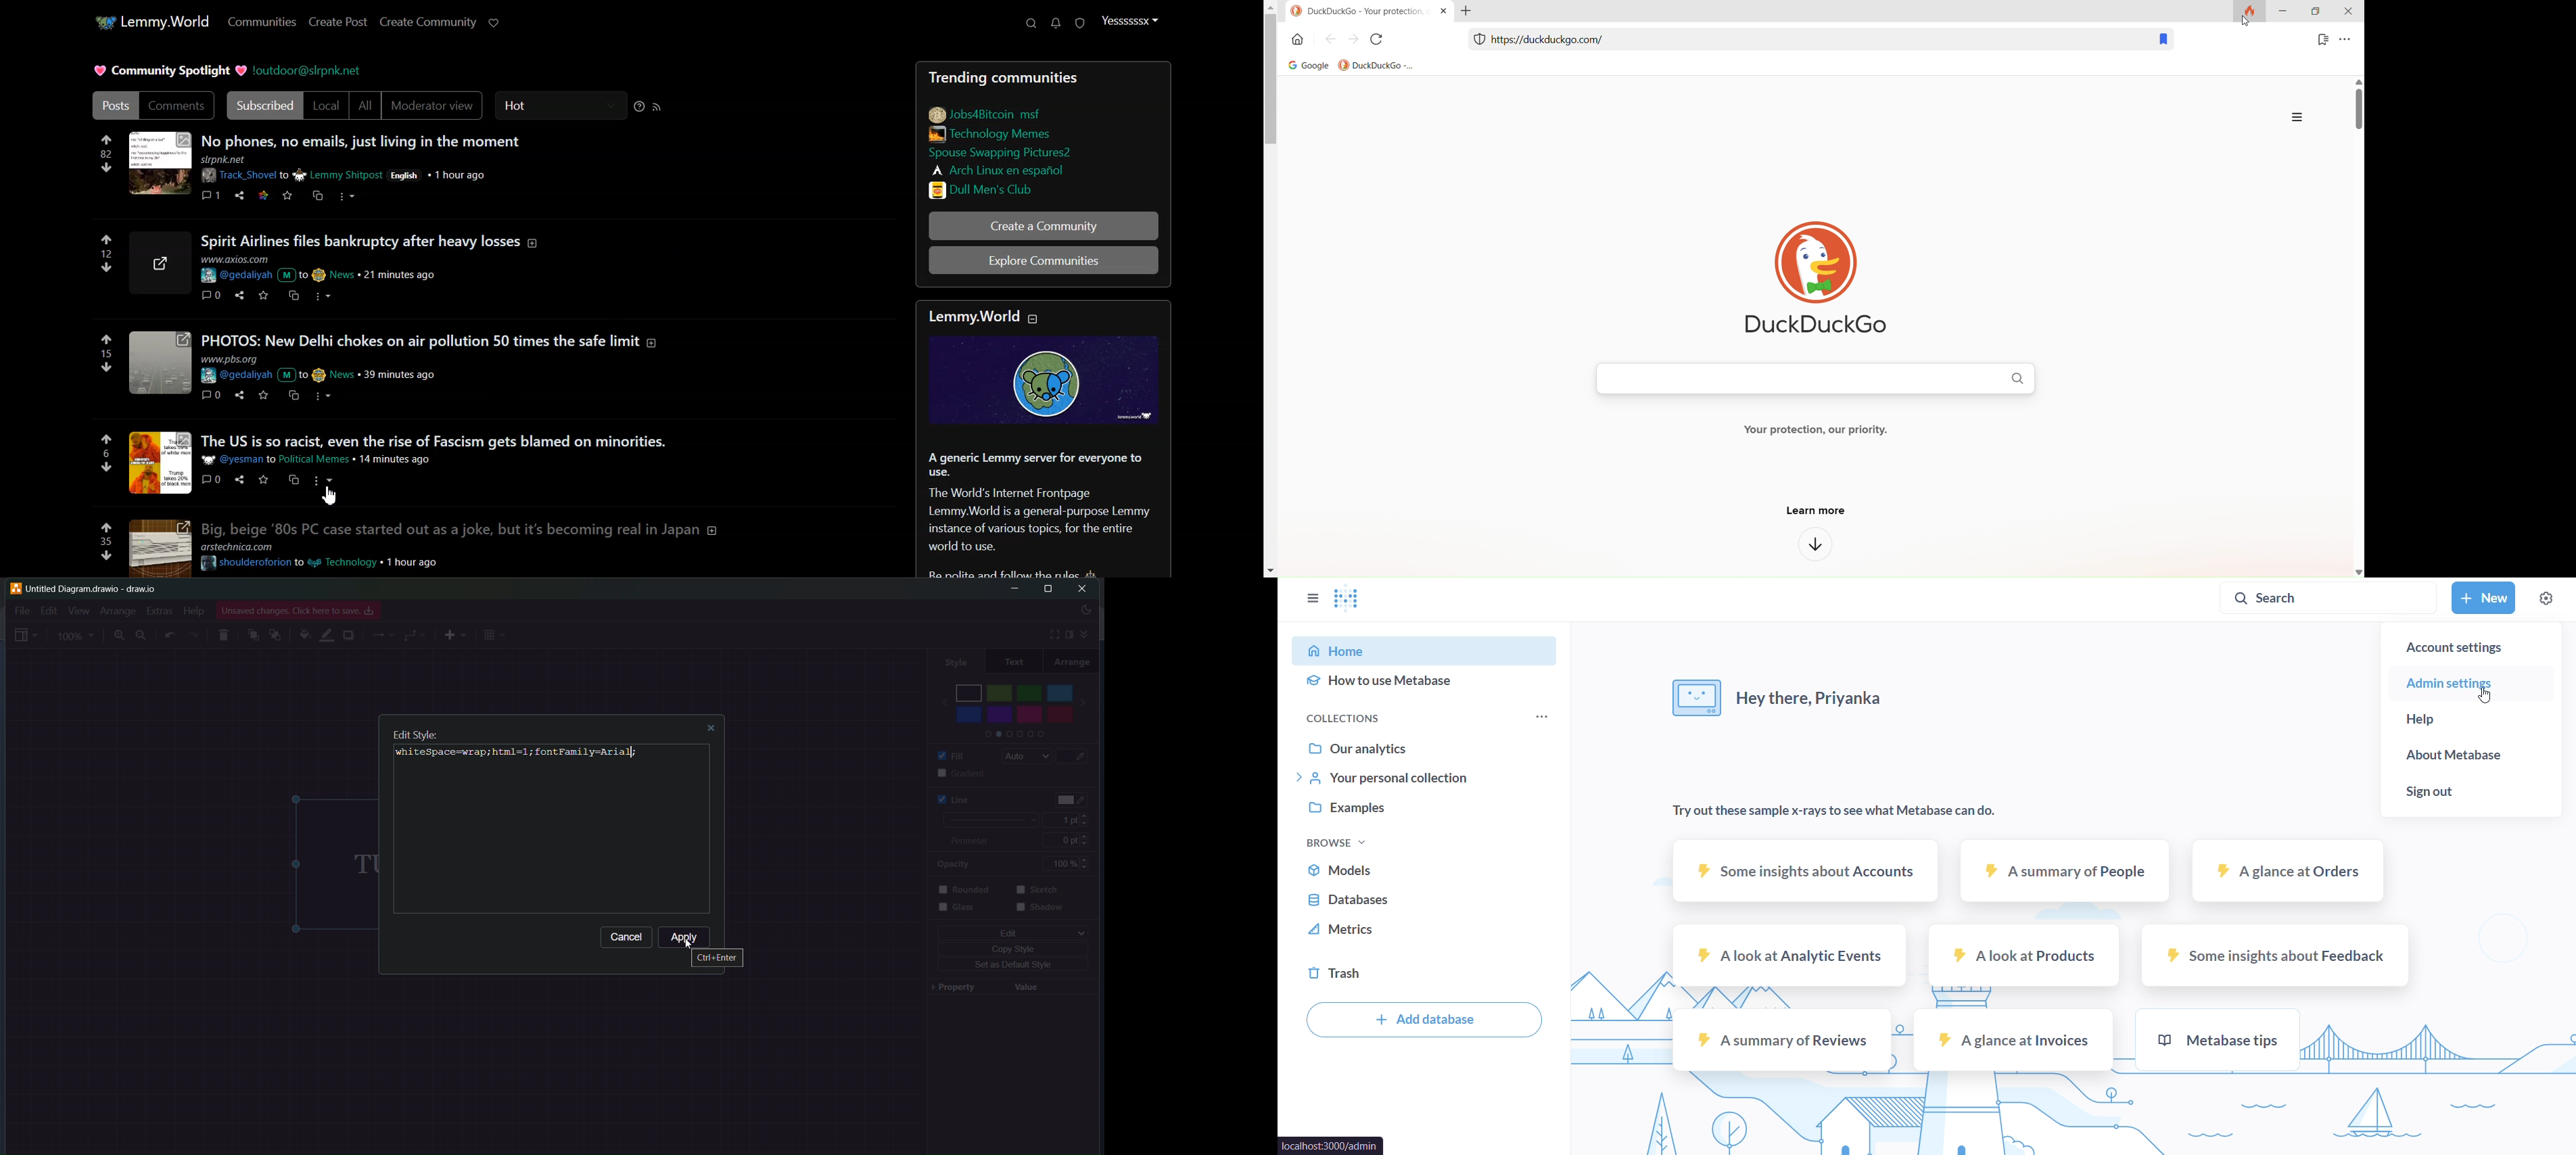 This screenshot has width=2576, height=1176. Describe the element at coordinates (988, 820) in the screenshot. I see `current line` at that location.